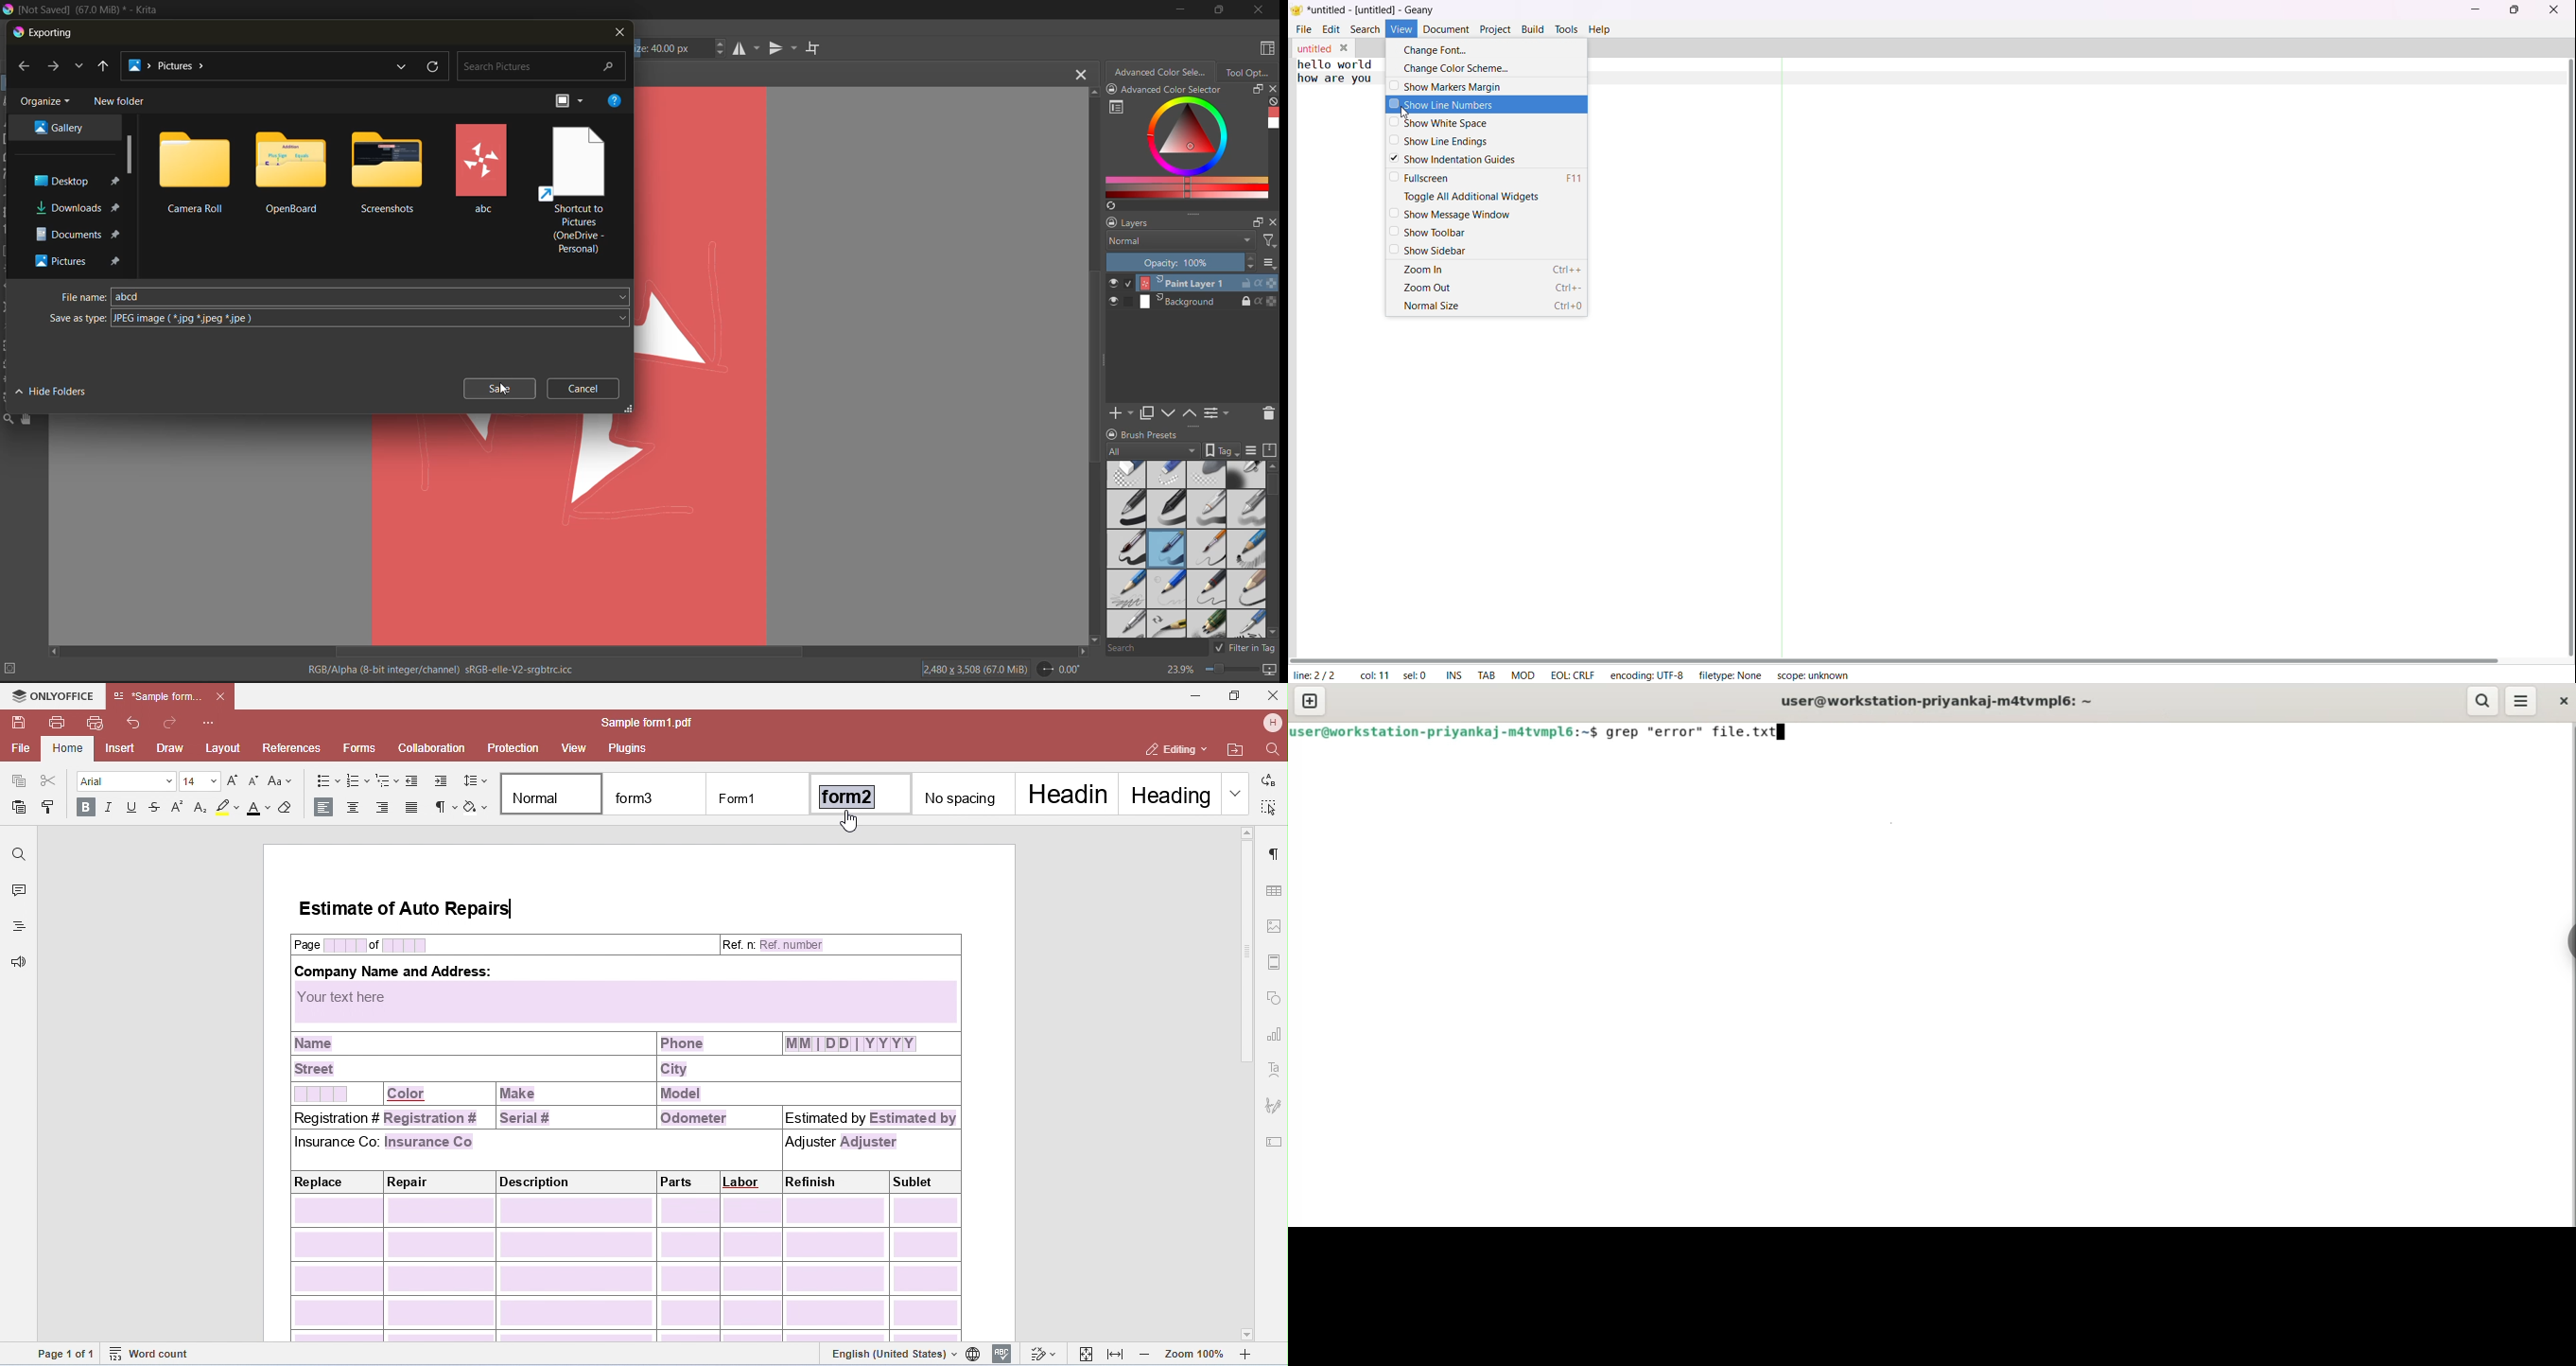  I want to click on scroll bar, so click(129, 153).